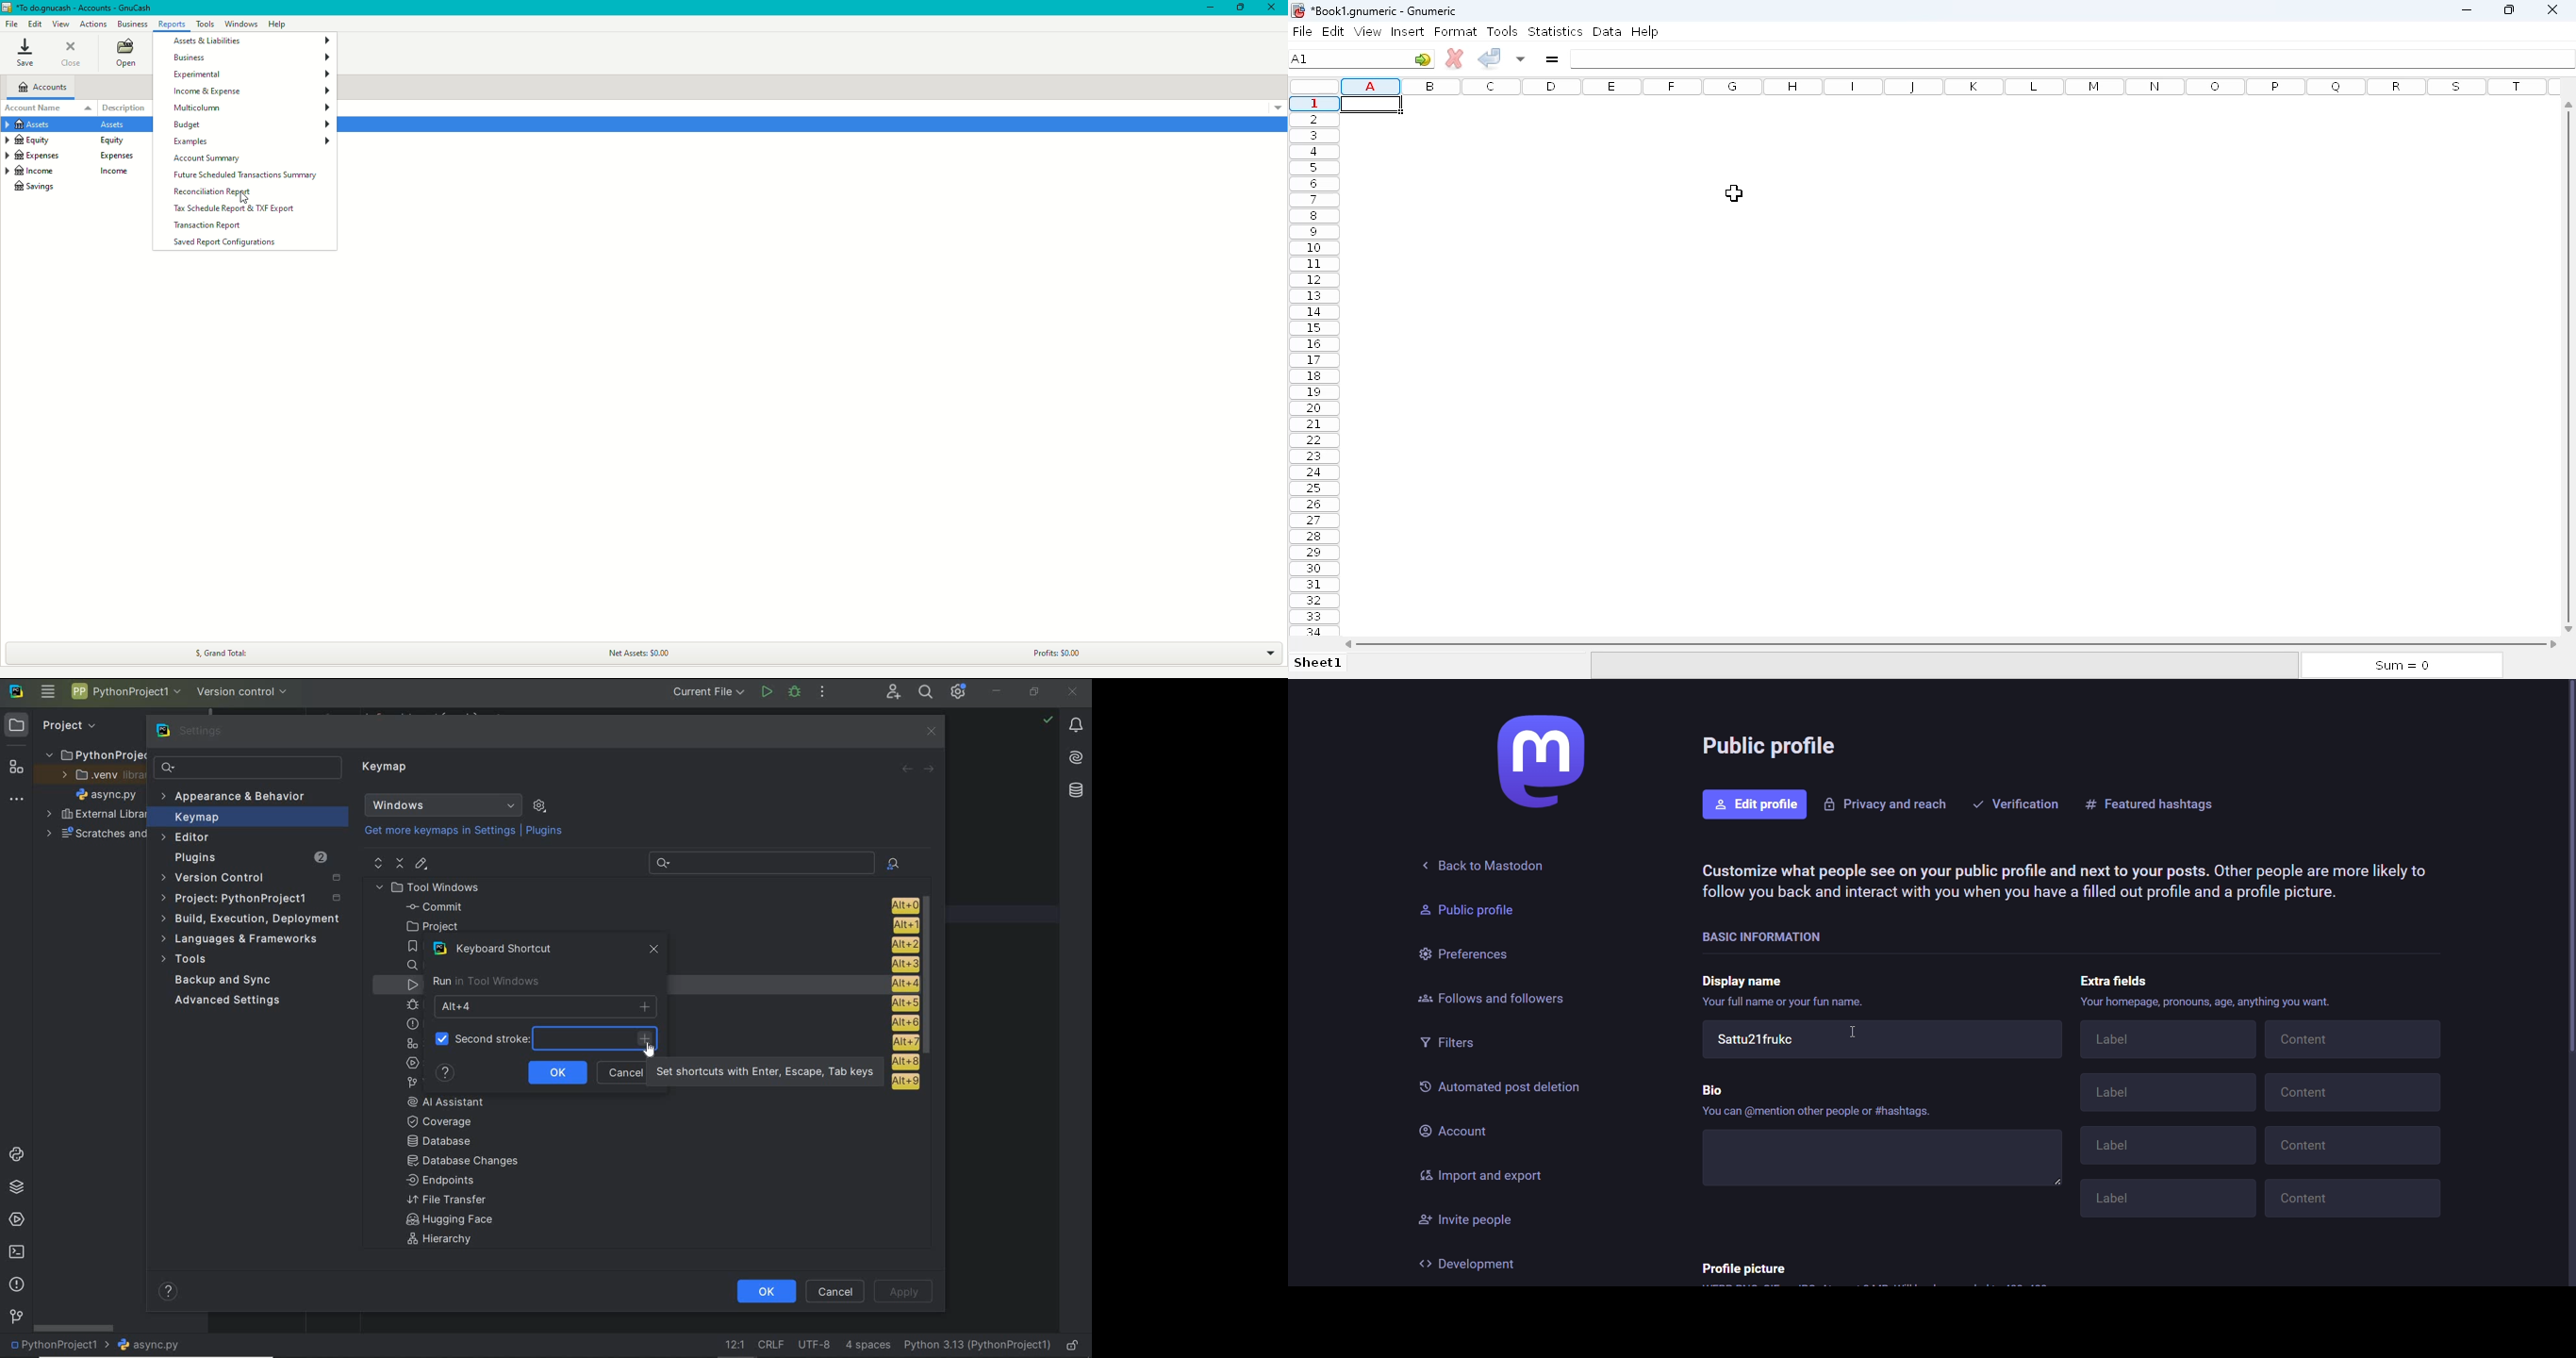 This screenshot has height=1372, width=2576. Describe the element at coordinates (377, 863) in the screenshot. I see `expand all` at that location.